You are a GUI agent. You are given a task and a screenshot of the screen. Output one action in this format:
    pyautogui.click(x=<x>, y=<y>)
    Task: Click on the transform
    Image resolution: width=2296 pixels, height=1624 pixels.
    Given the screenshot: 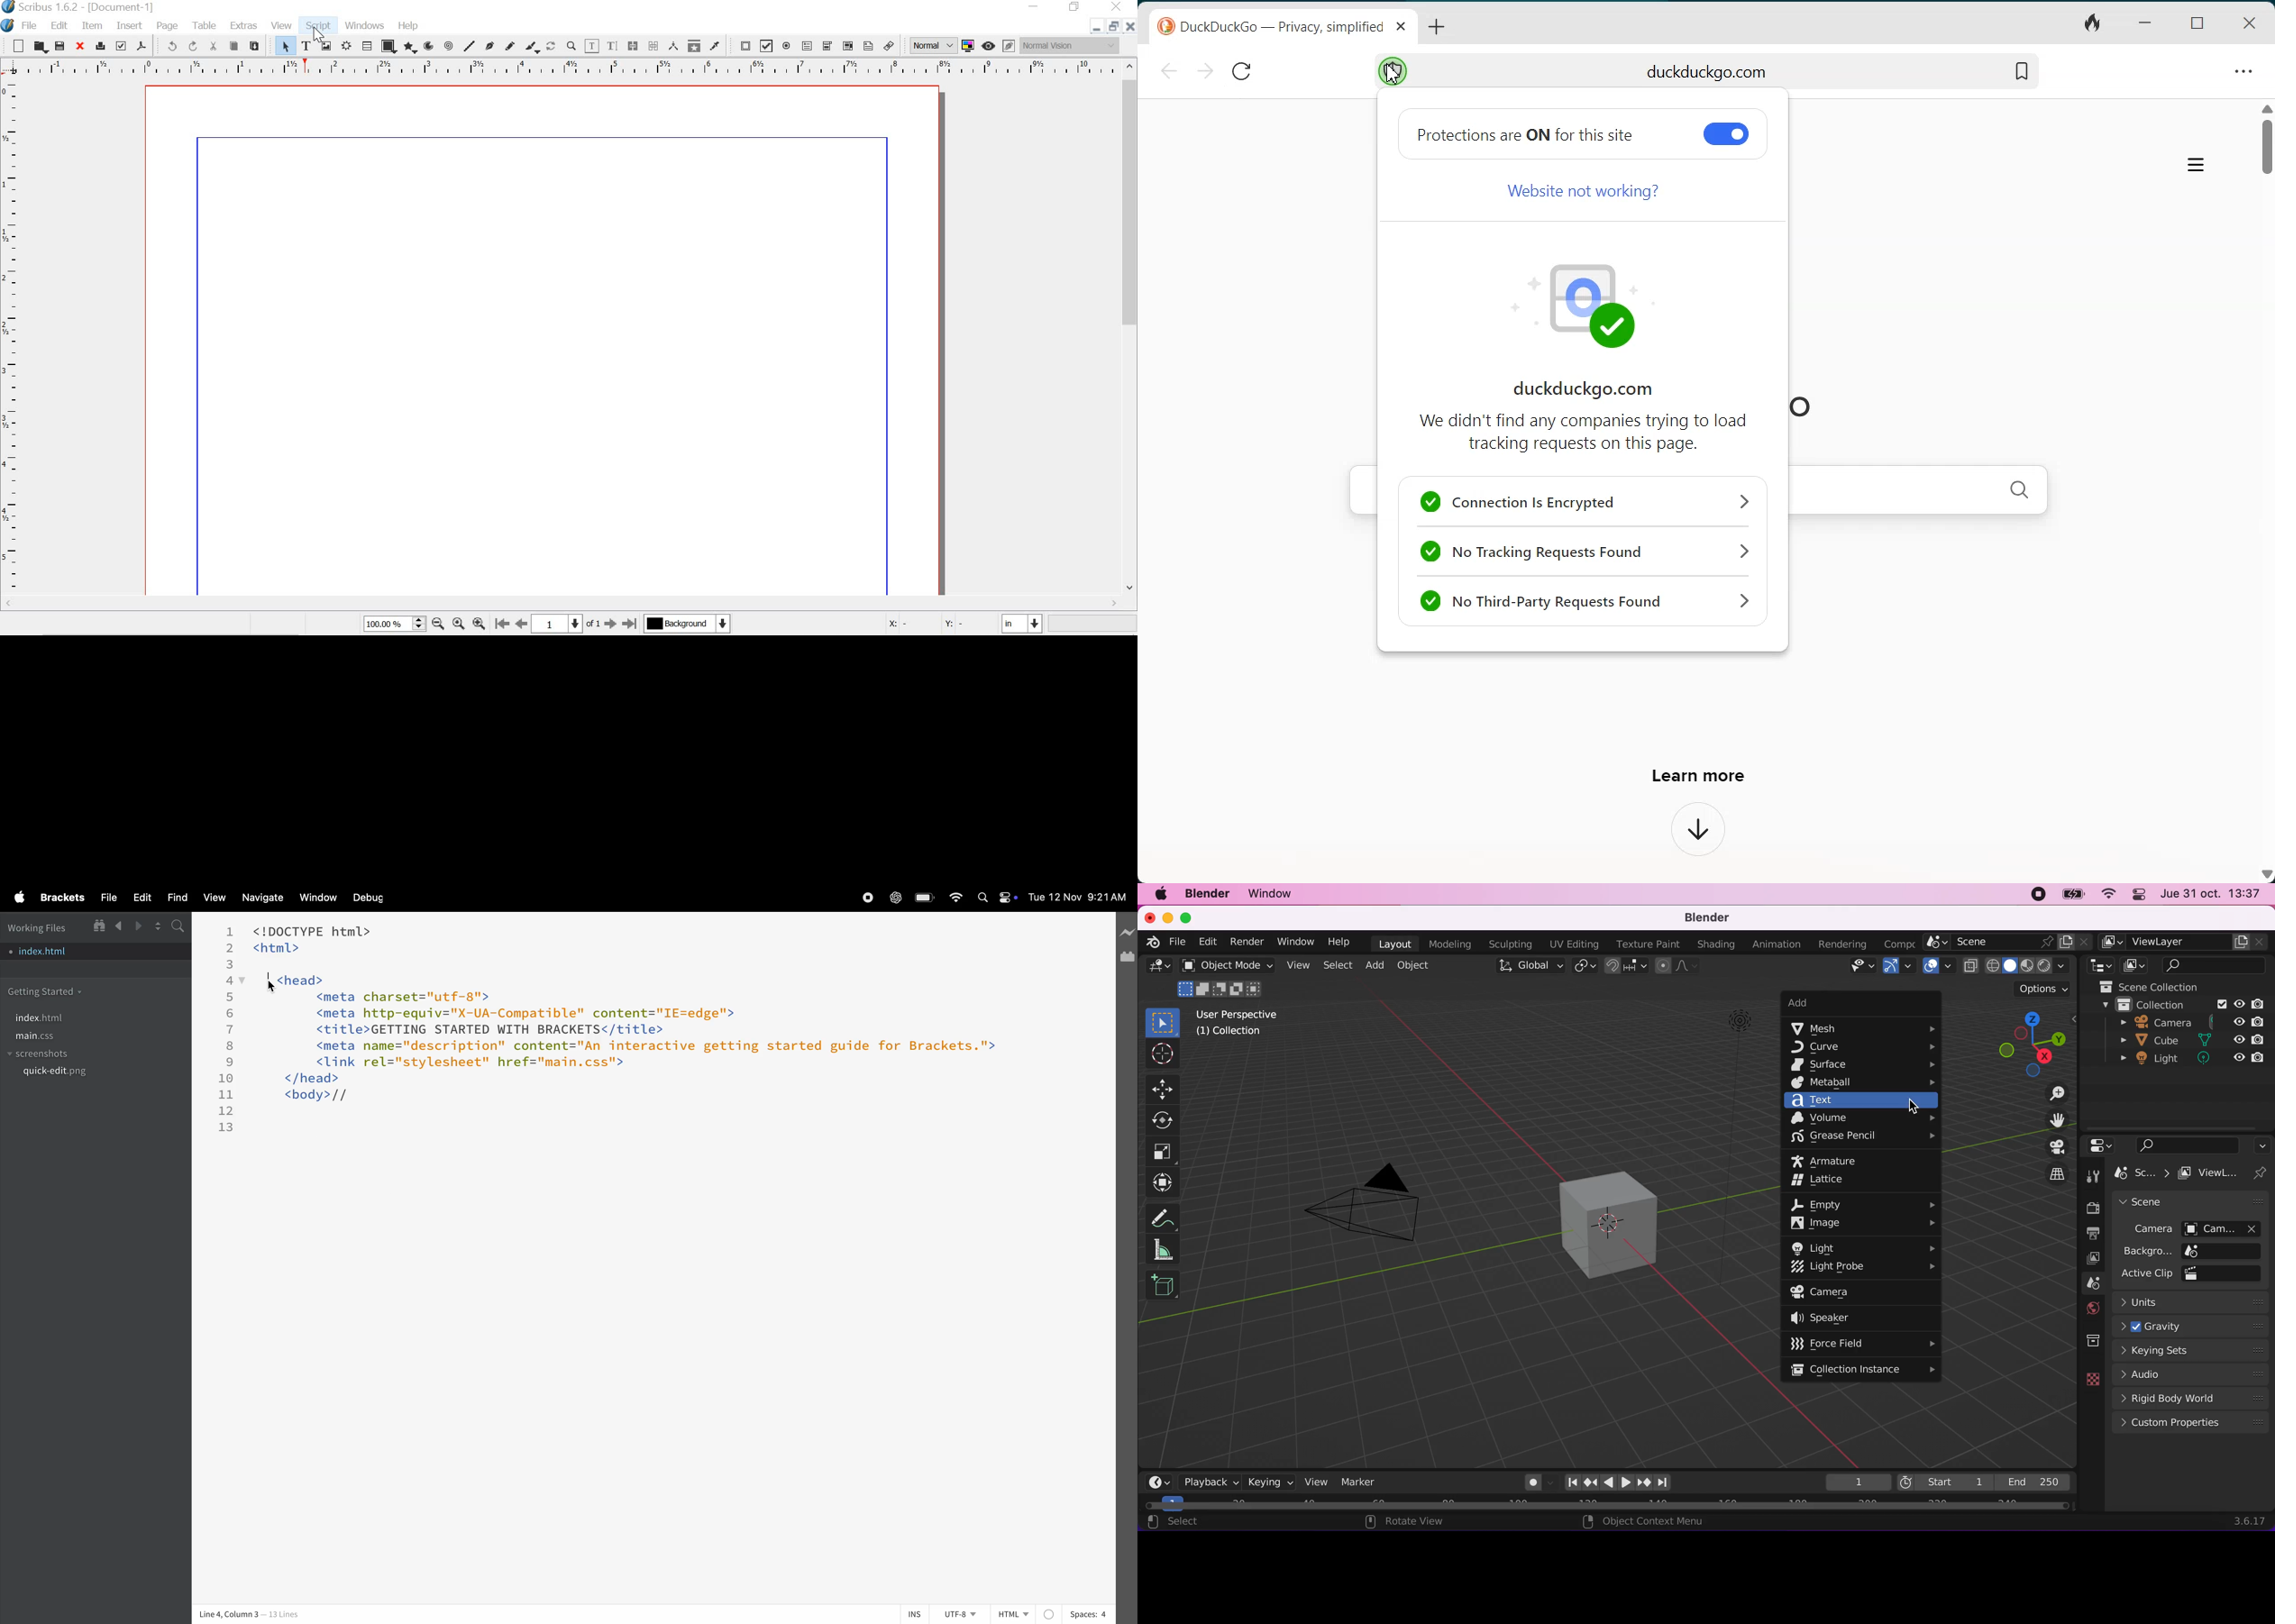 What is the action you would take?
    pyautogui.click(x=1166, y=1181)
    